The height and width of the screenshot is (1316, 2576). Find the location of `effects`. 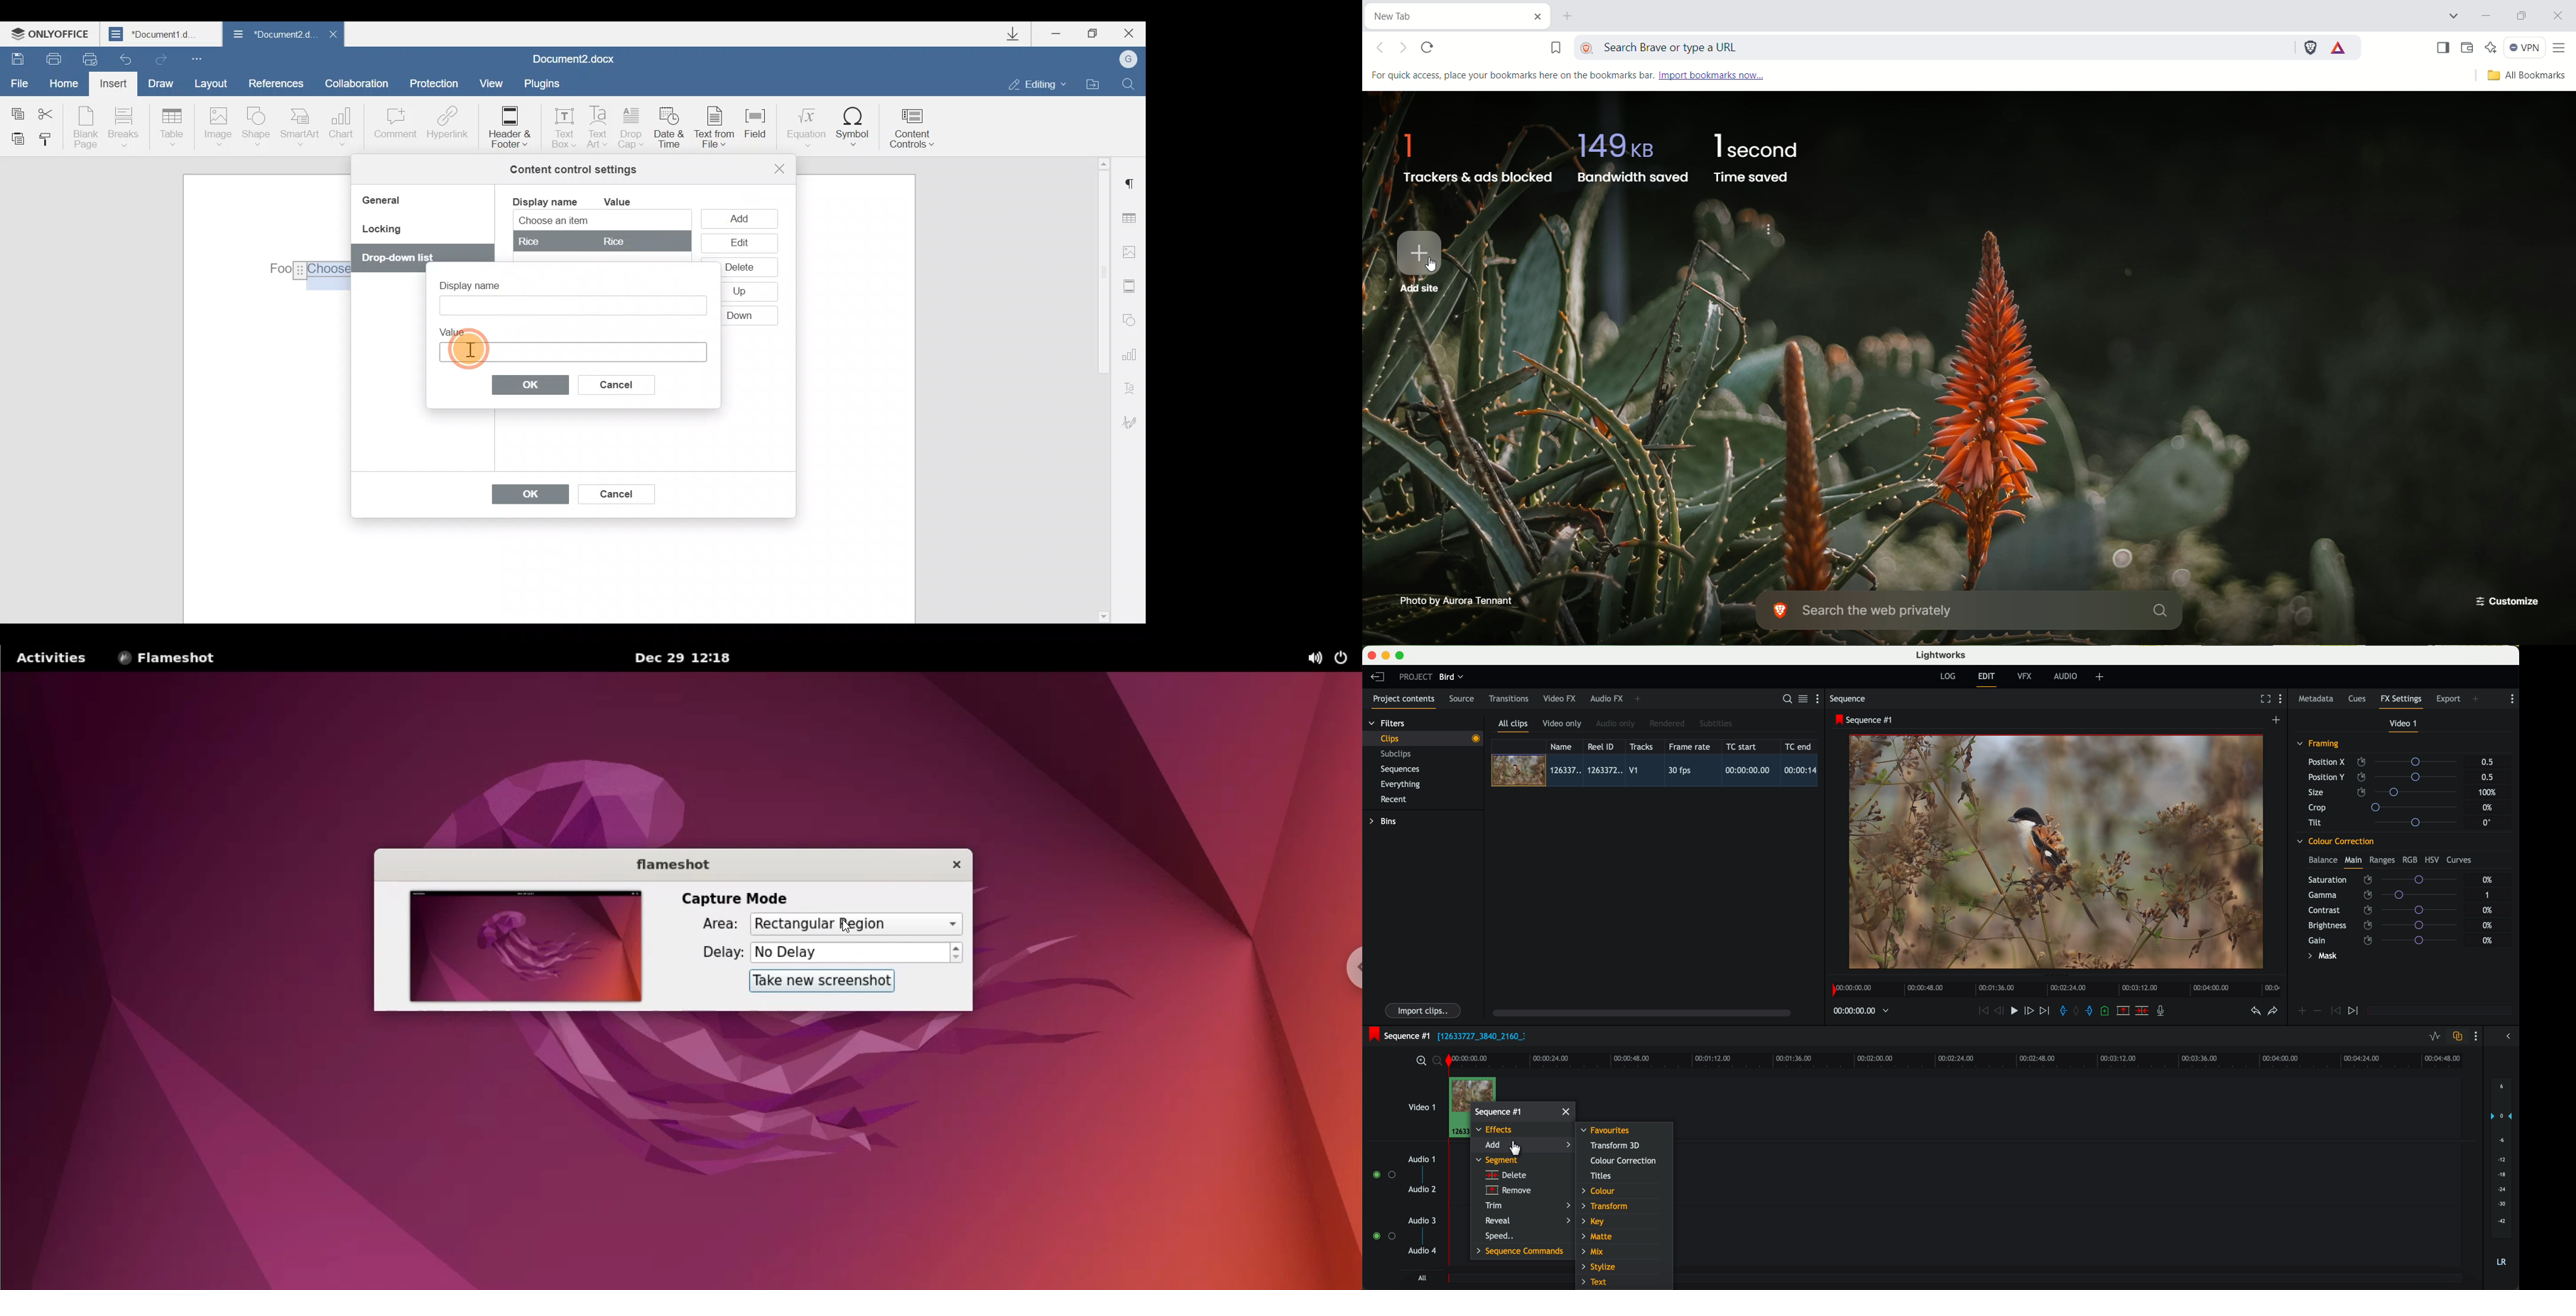

effects is located at coordinates (1495, 1128).